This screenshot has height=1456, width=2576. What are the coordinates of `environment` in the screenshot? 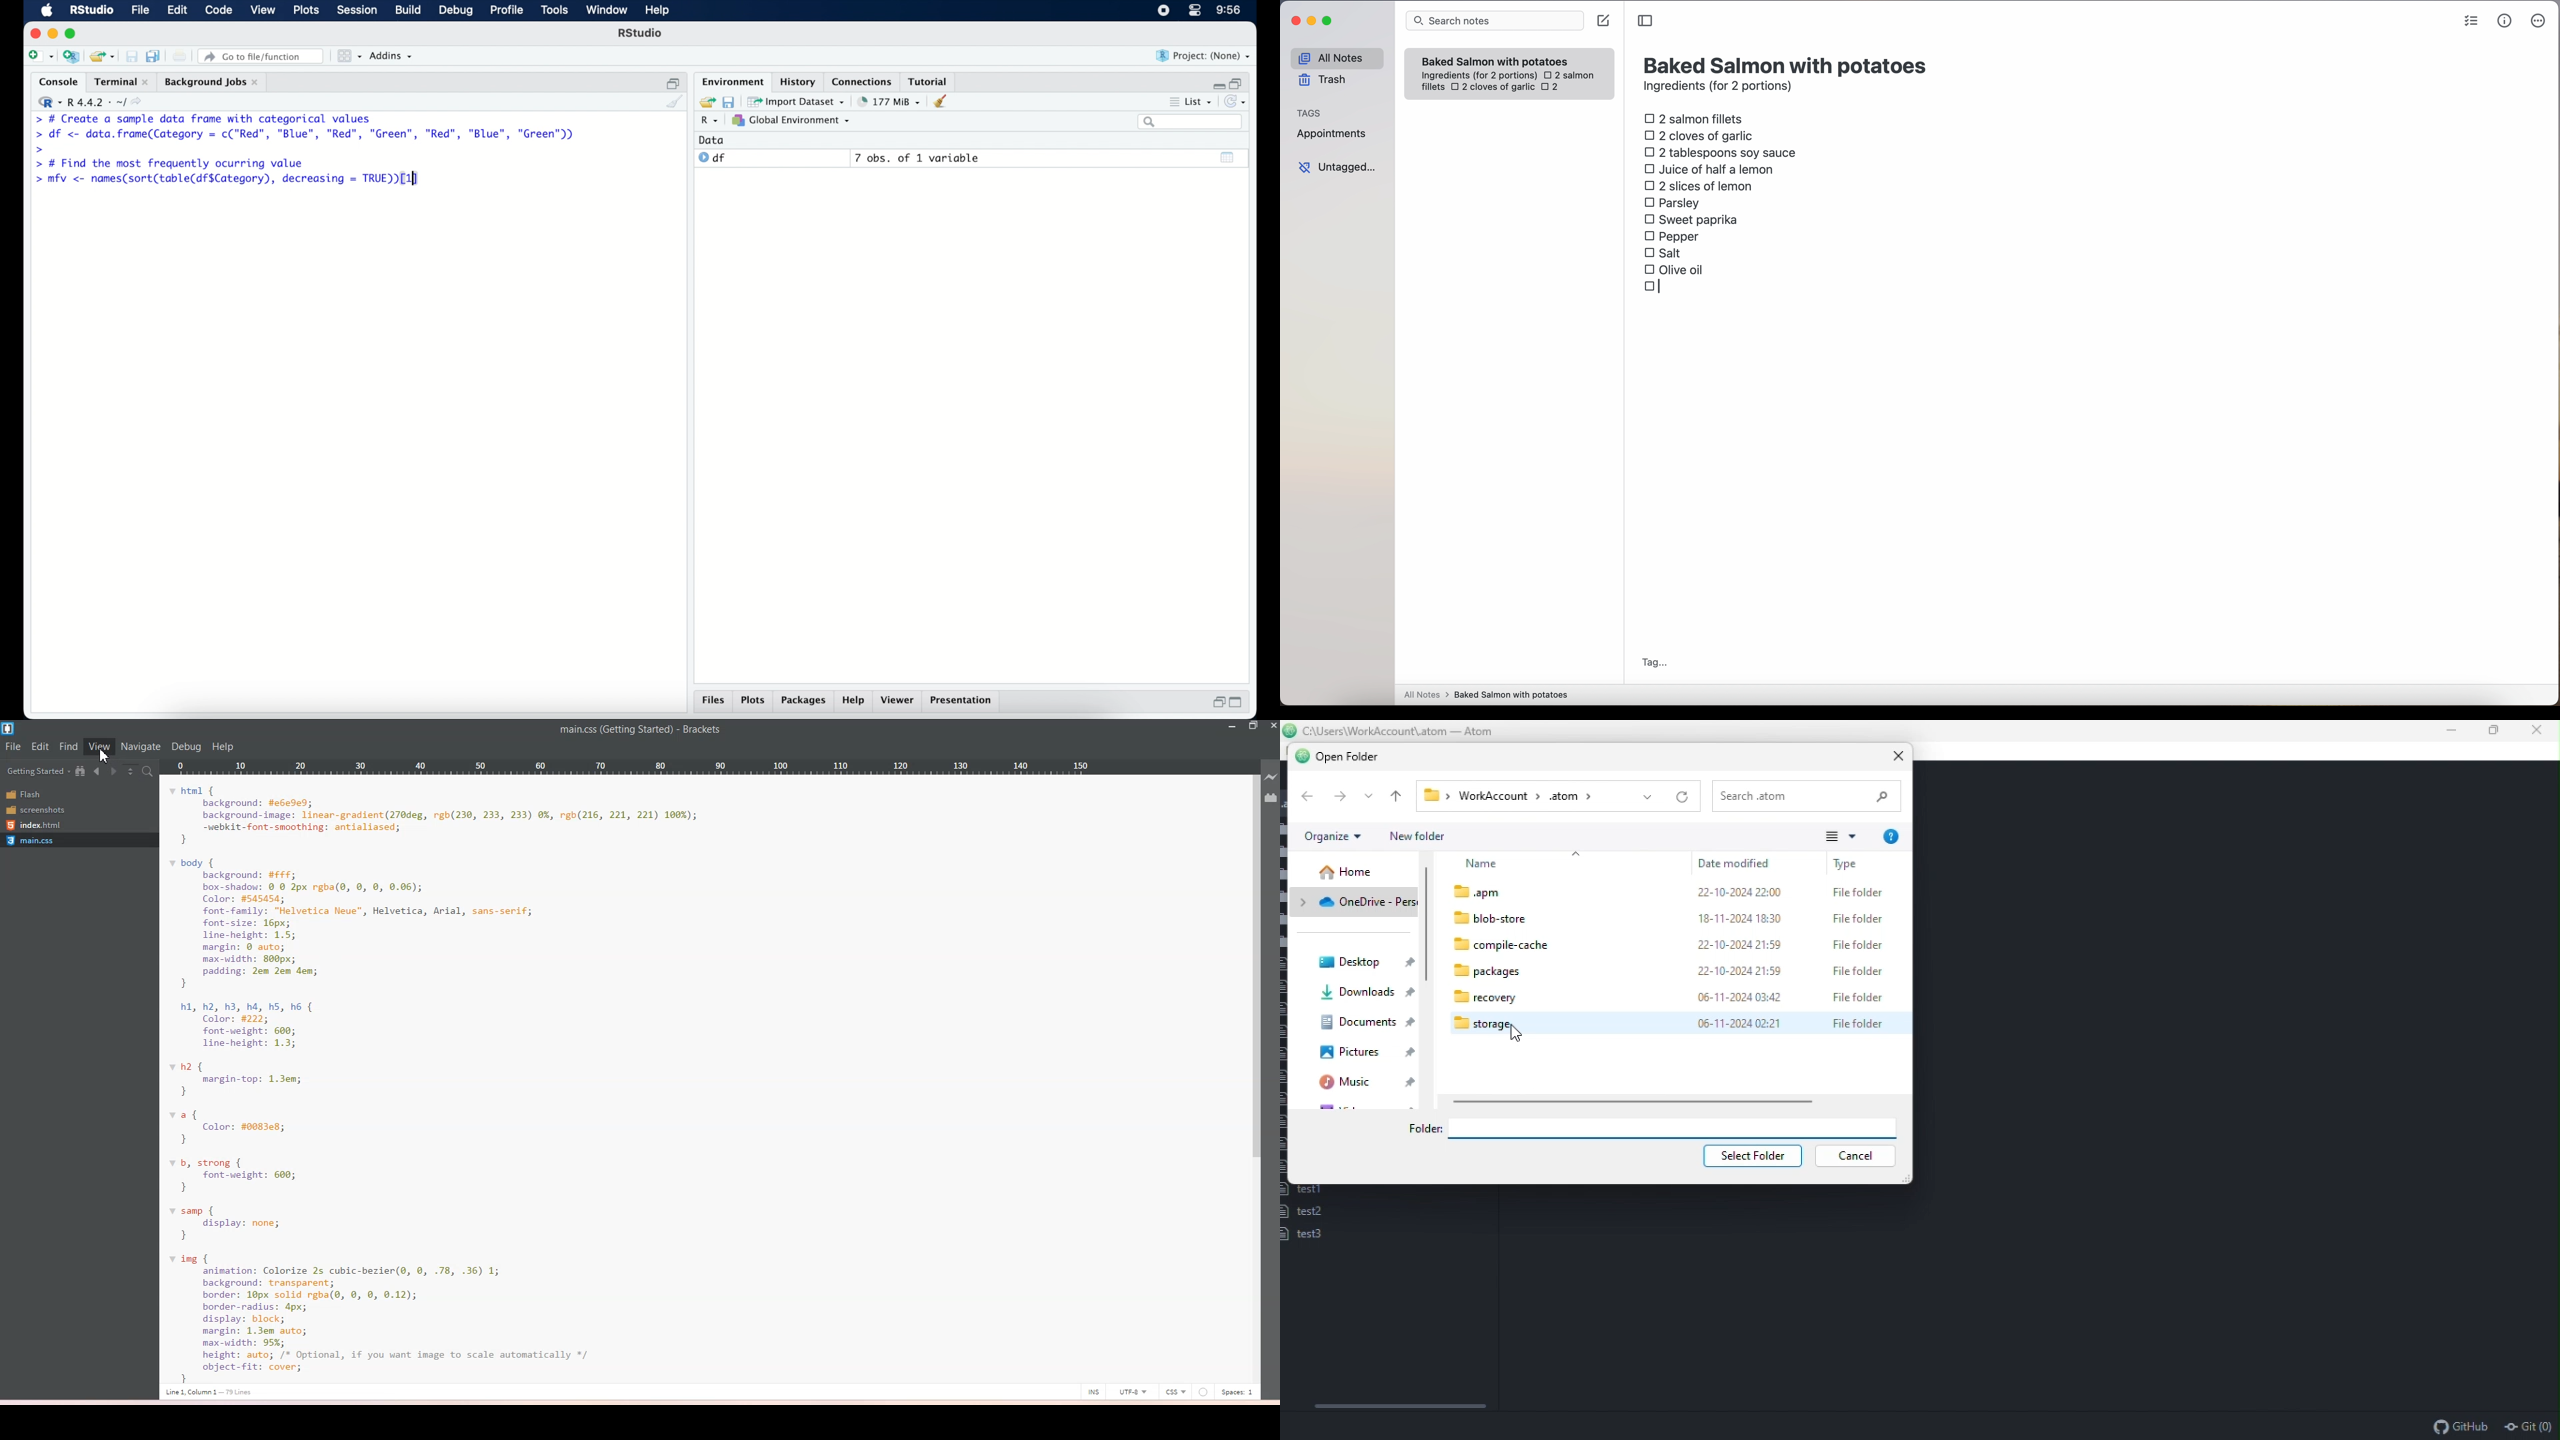 It's located at (732, 81).